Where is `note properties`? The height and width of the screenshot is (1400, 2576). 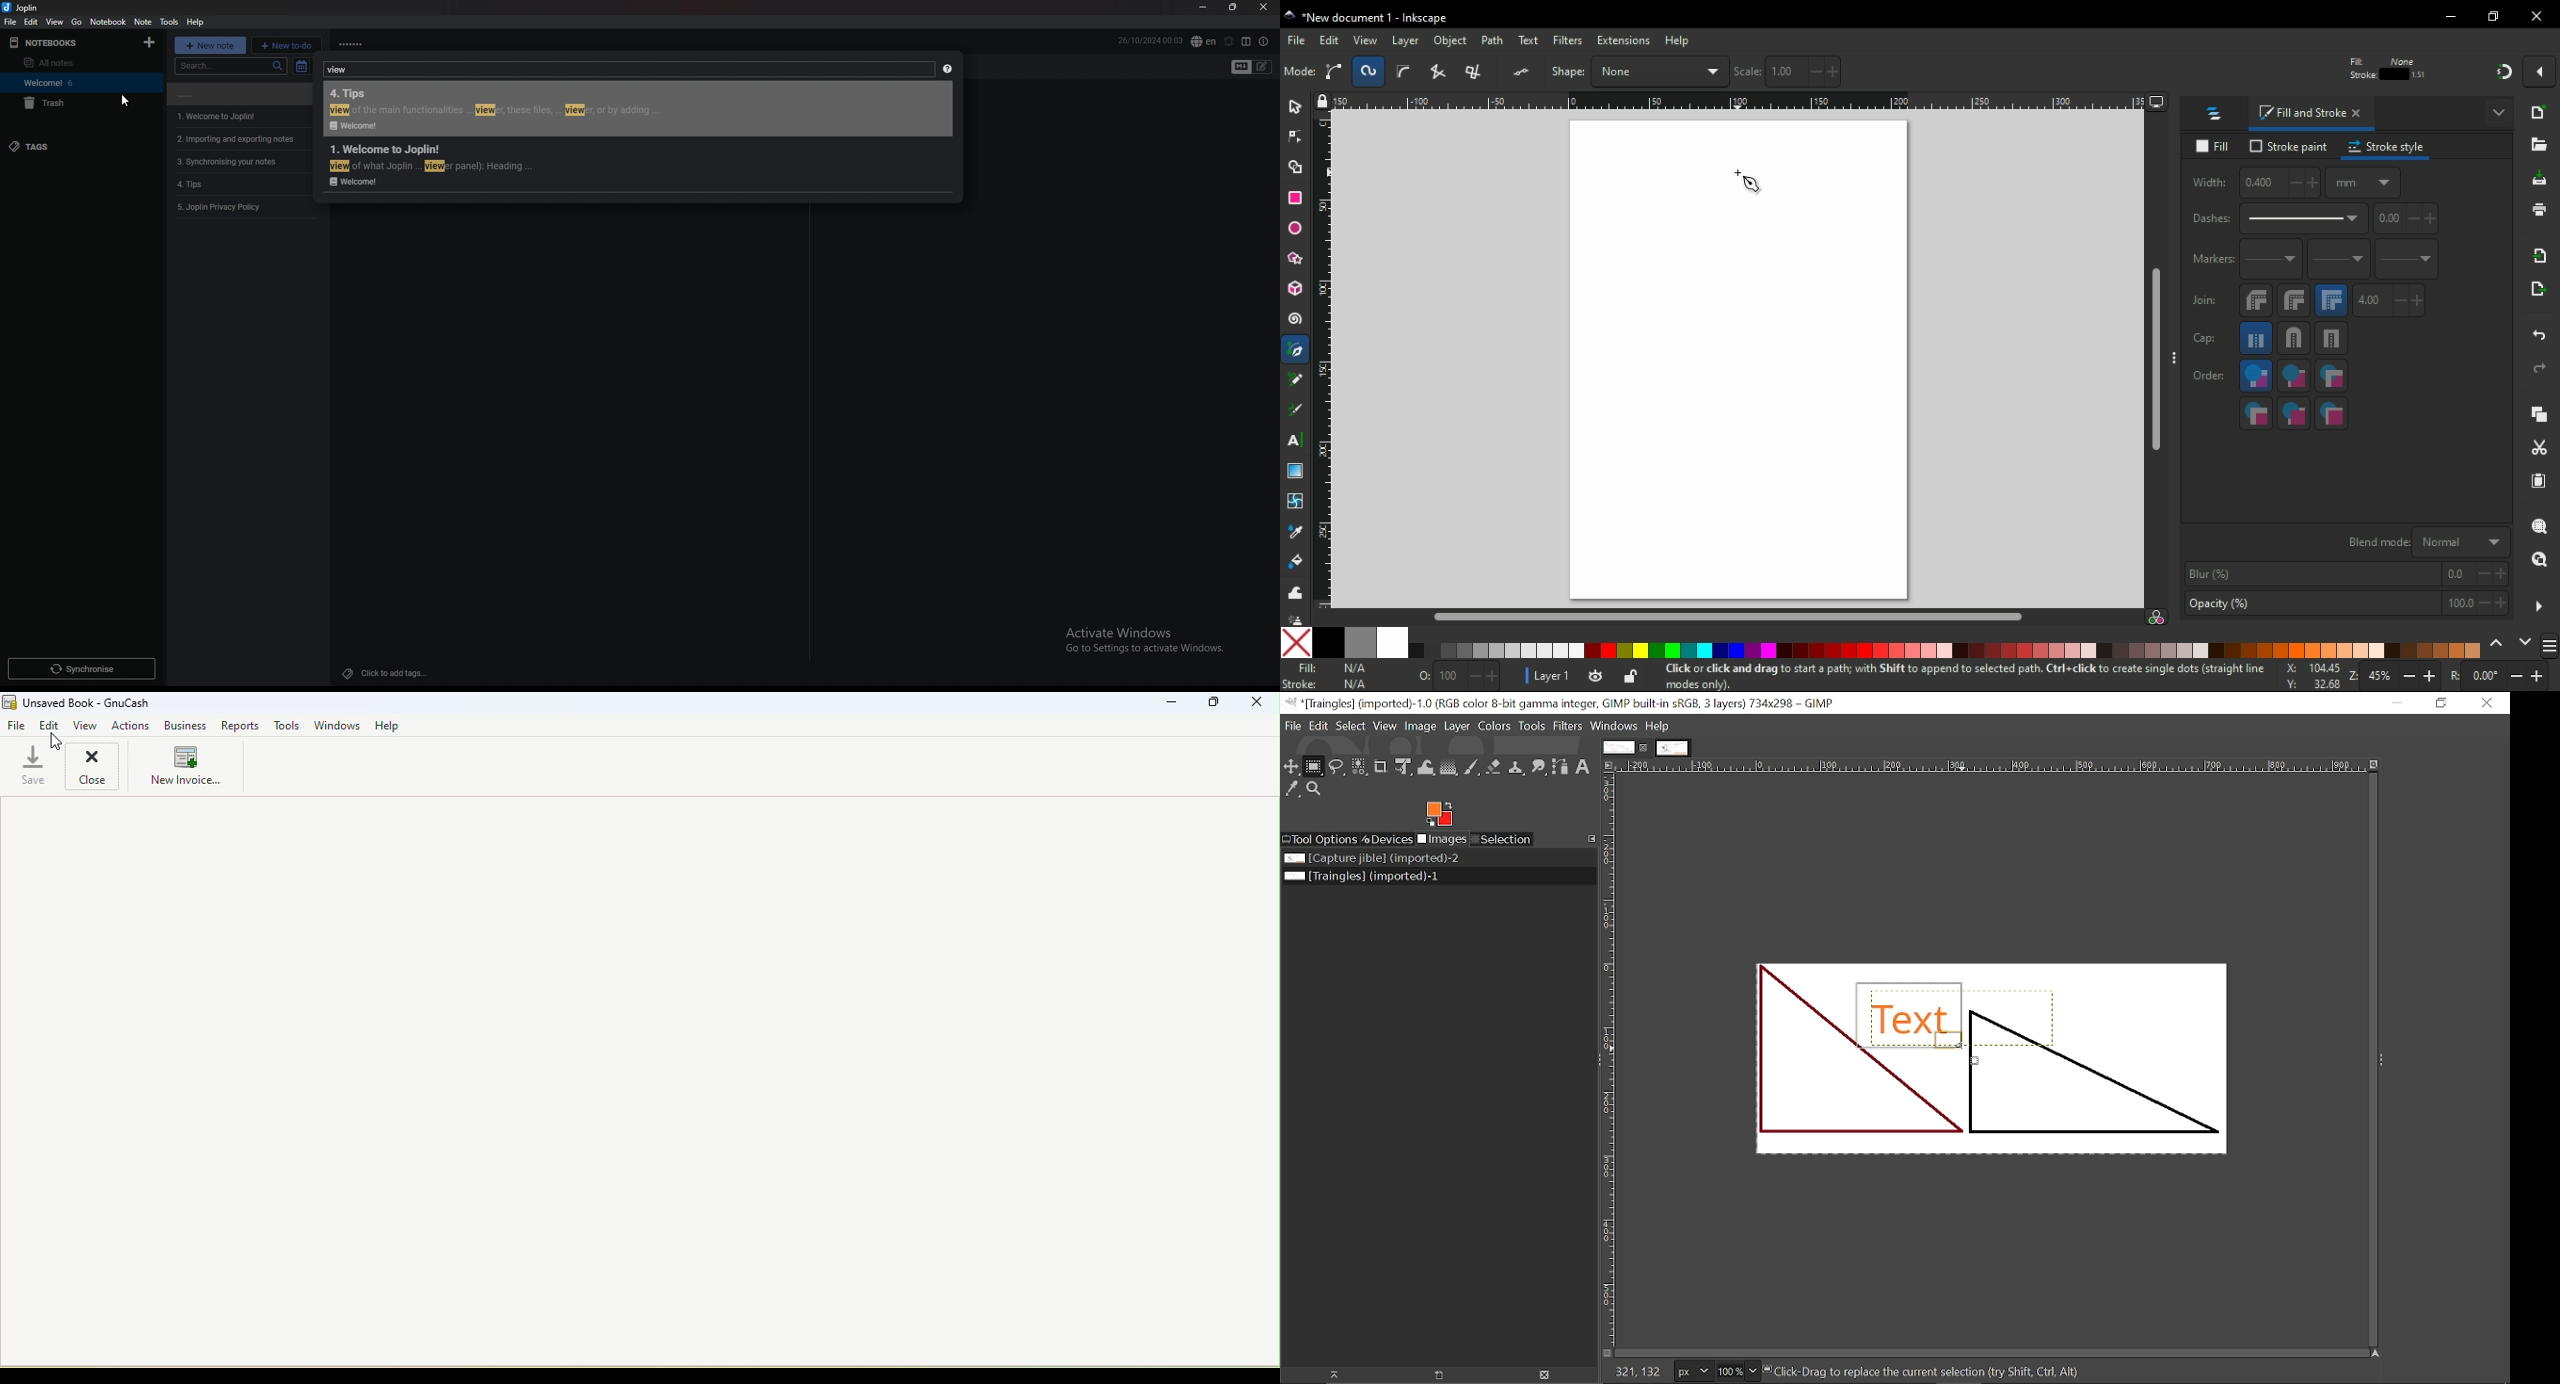
note properties is located at coordinates (1263, 41).